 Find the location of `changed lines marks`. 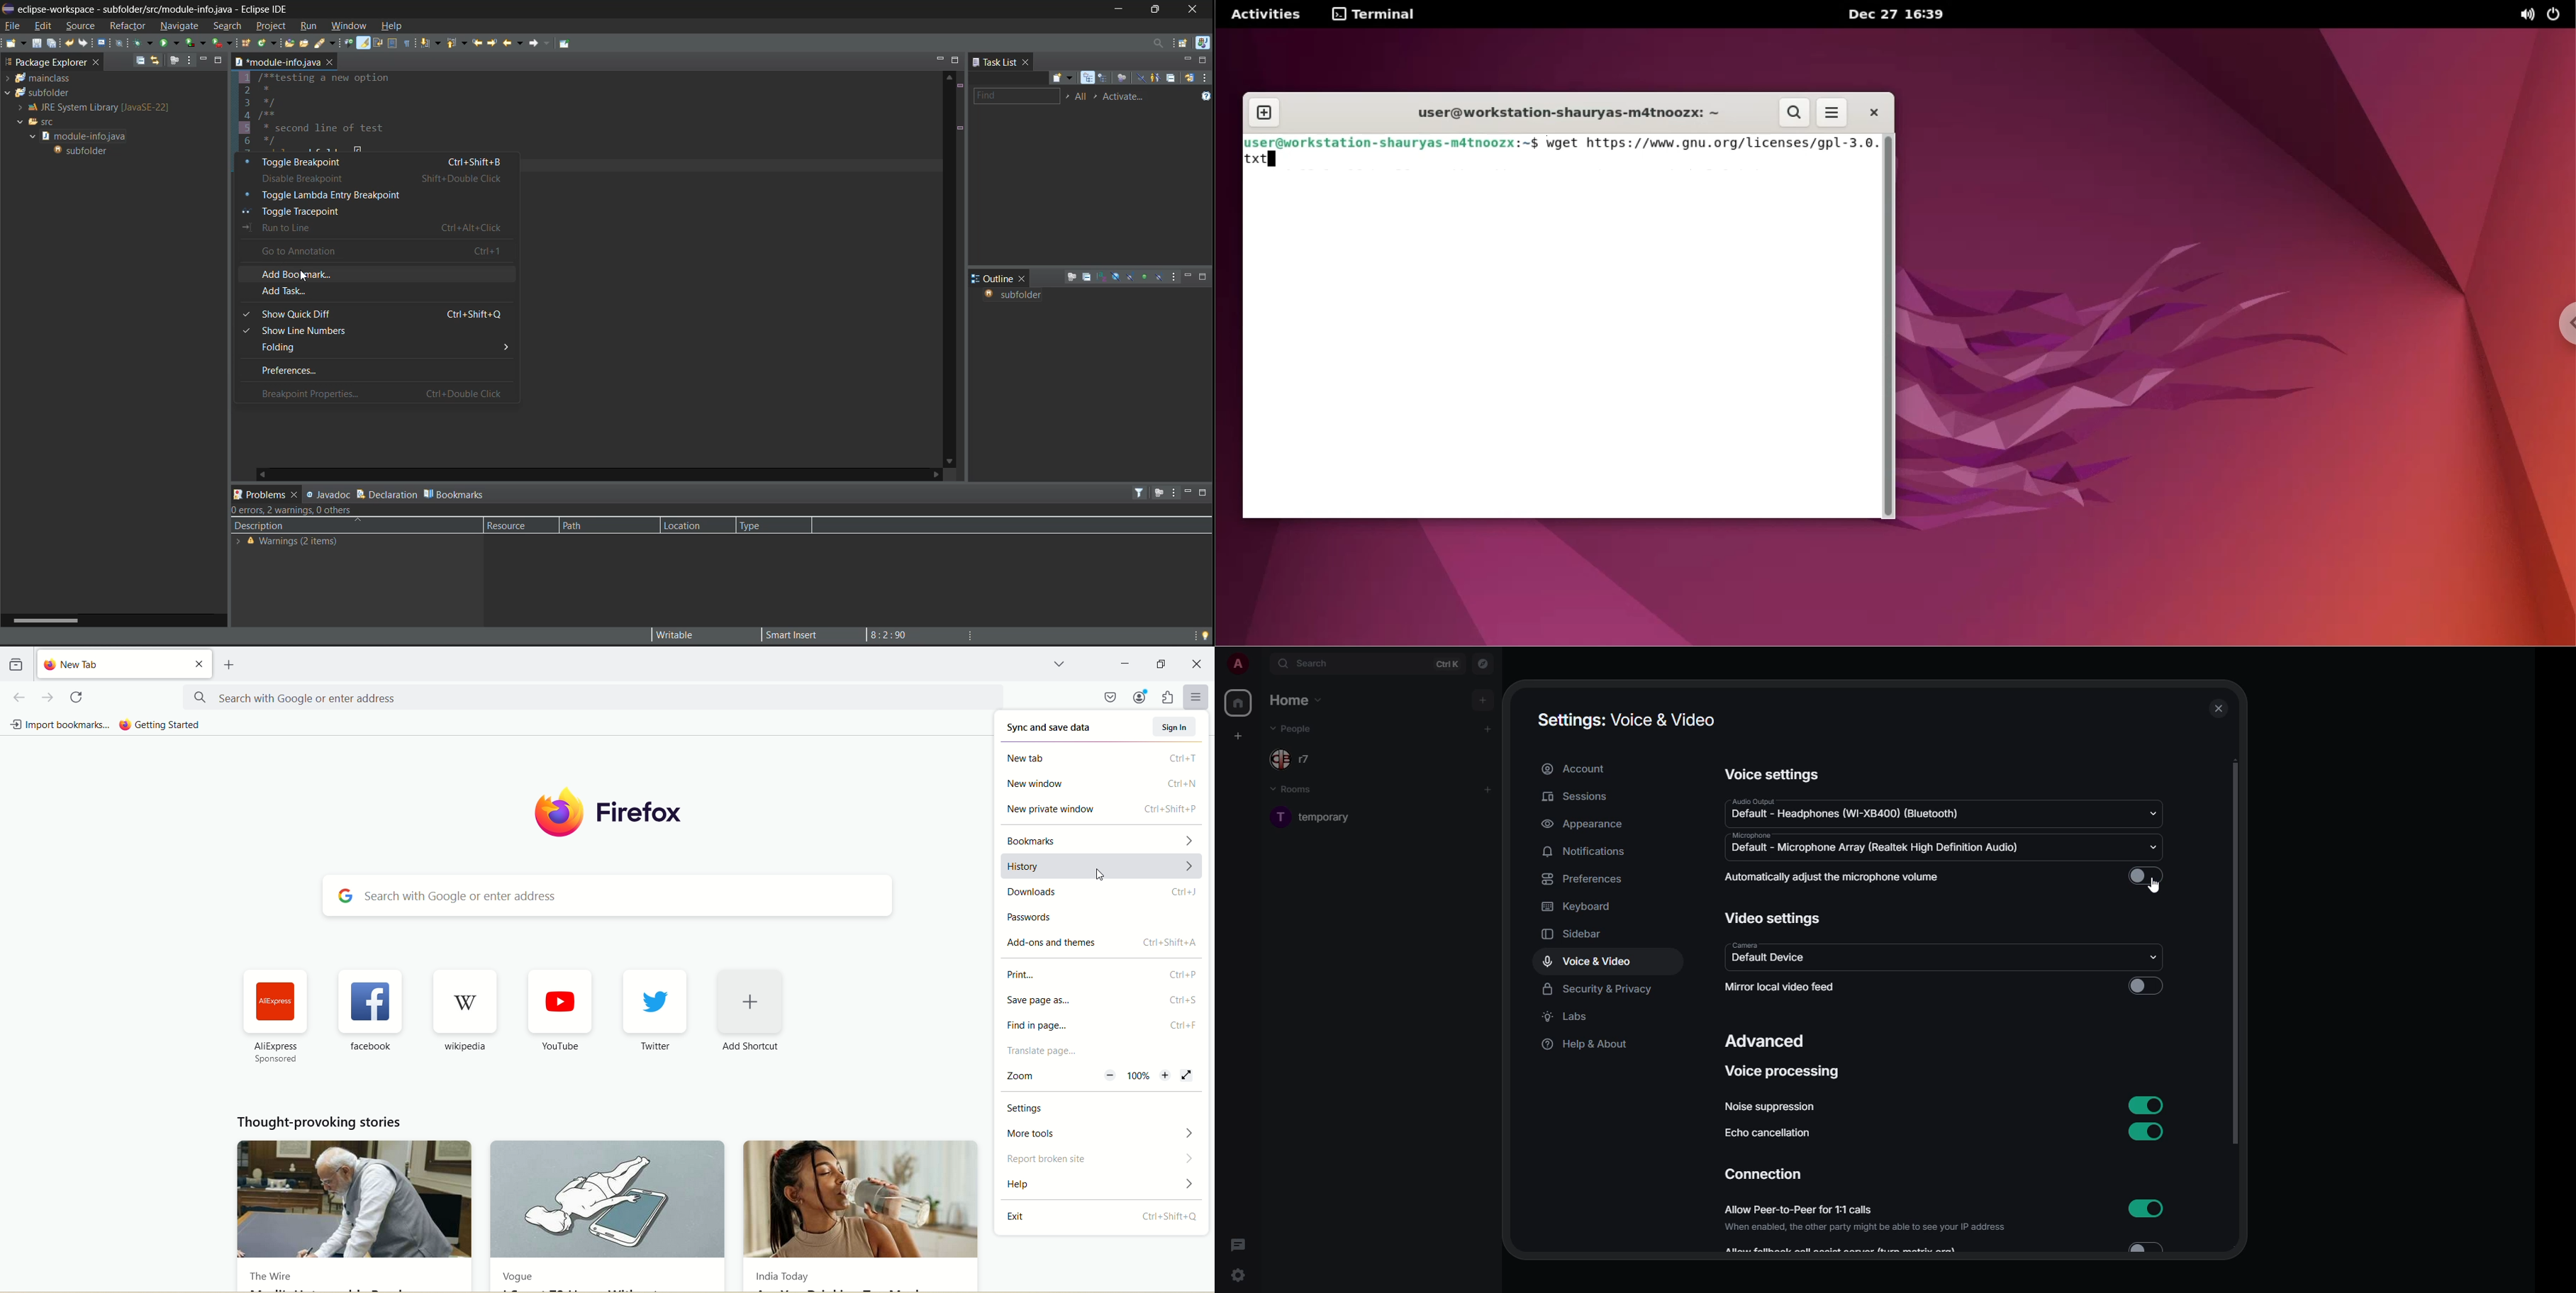

changed lines marks is located at coordinates (959, 129).